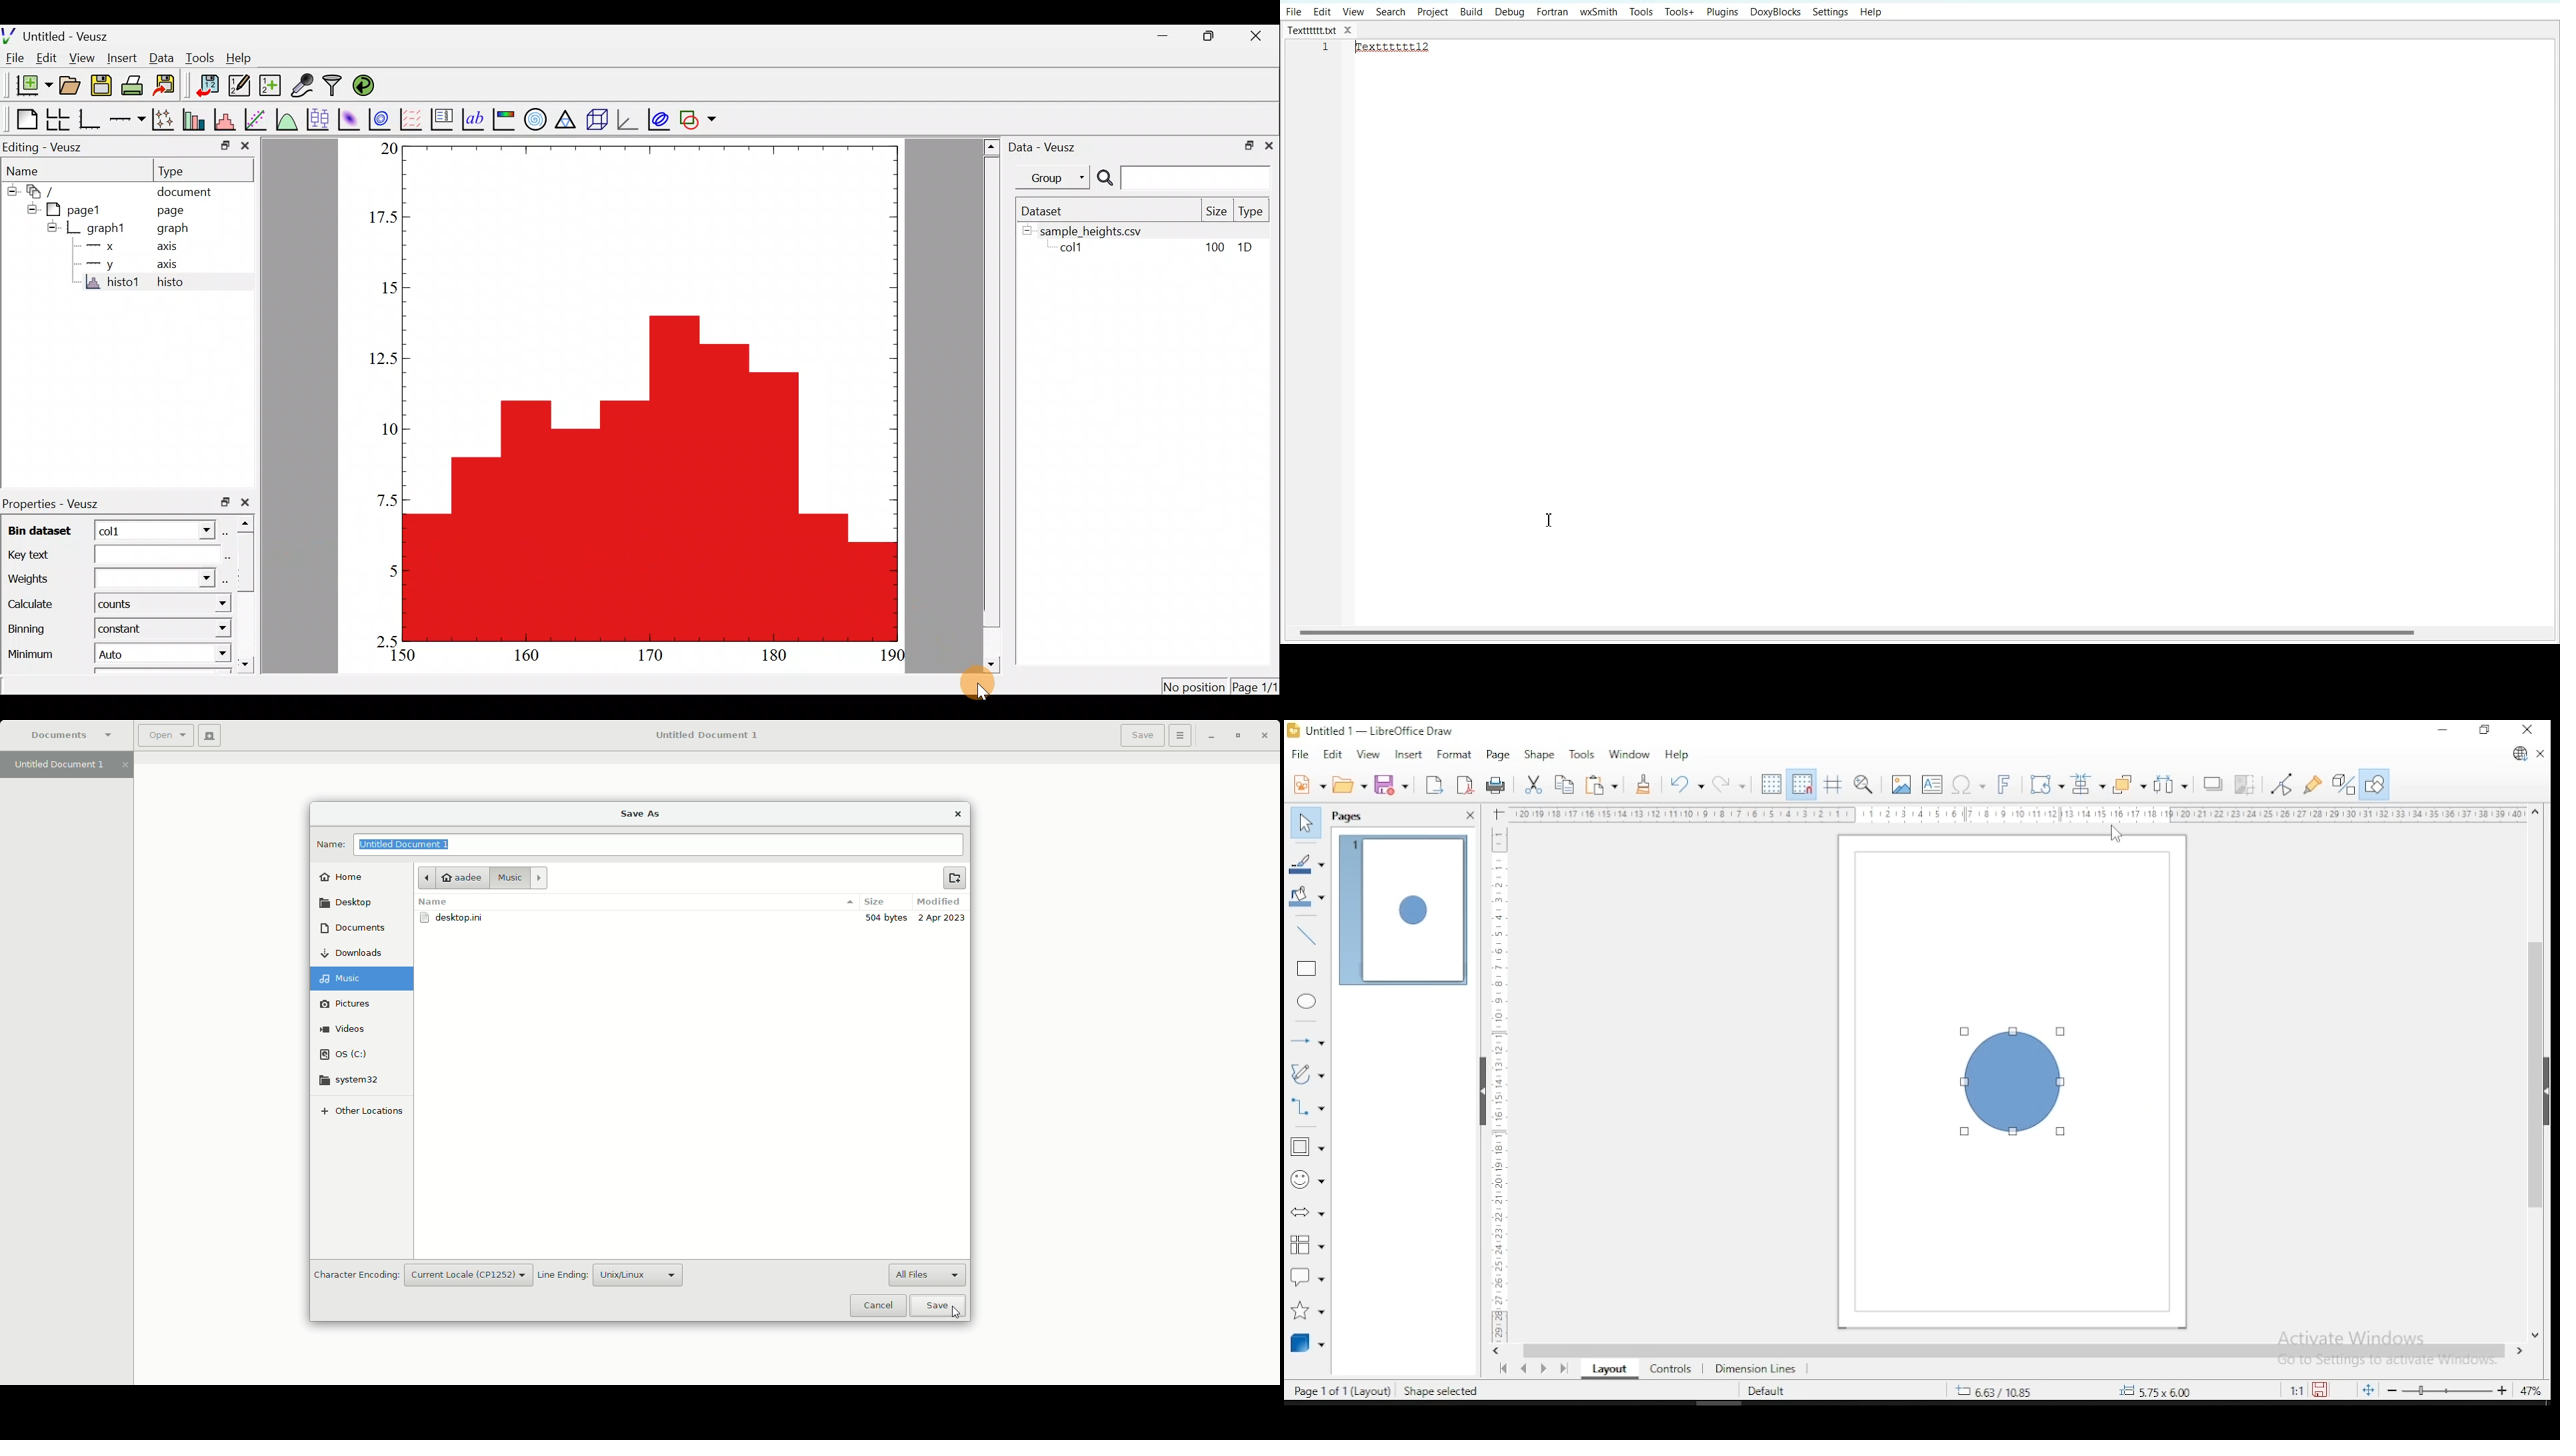 The height and width of the screenshot is (1456, 2576). Describe the element at coordinates (109, 284) in the screenshot. I see `histo1` at that location.